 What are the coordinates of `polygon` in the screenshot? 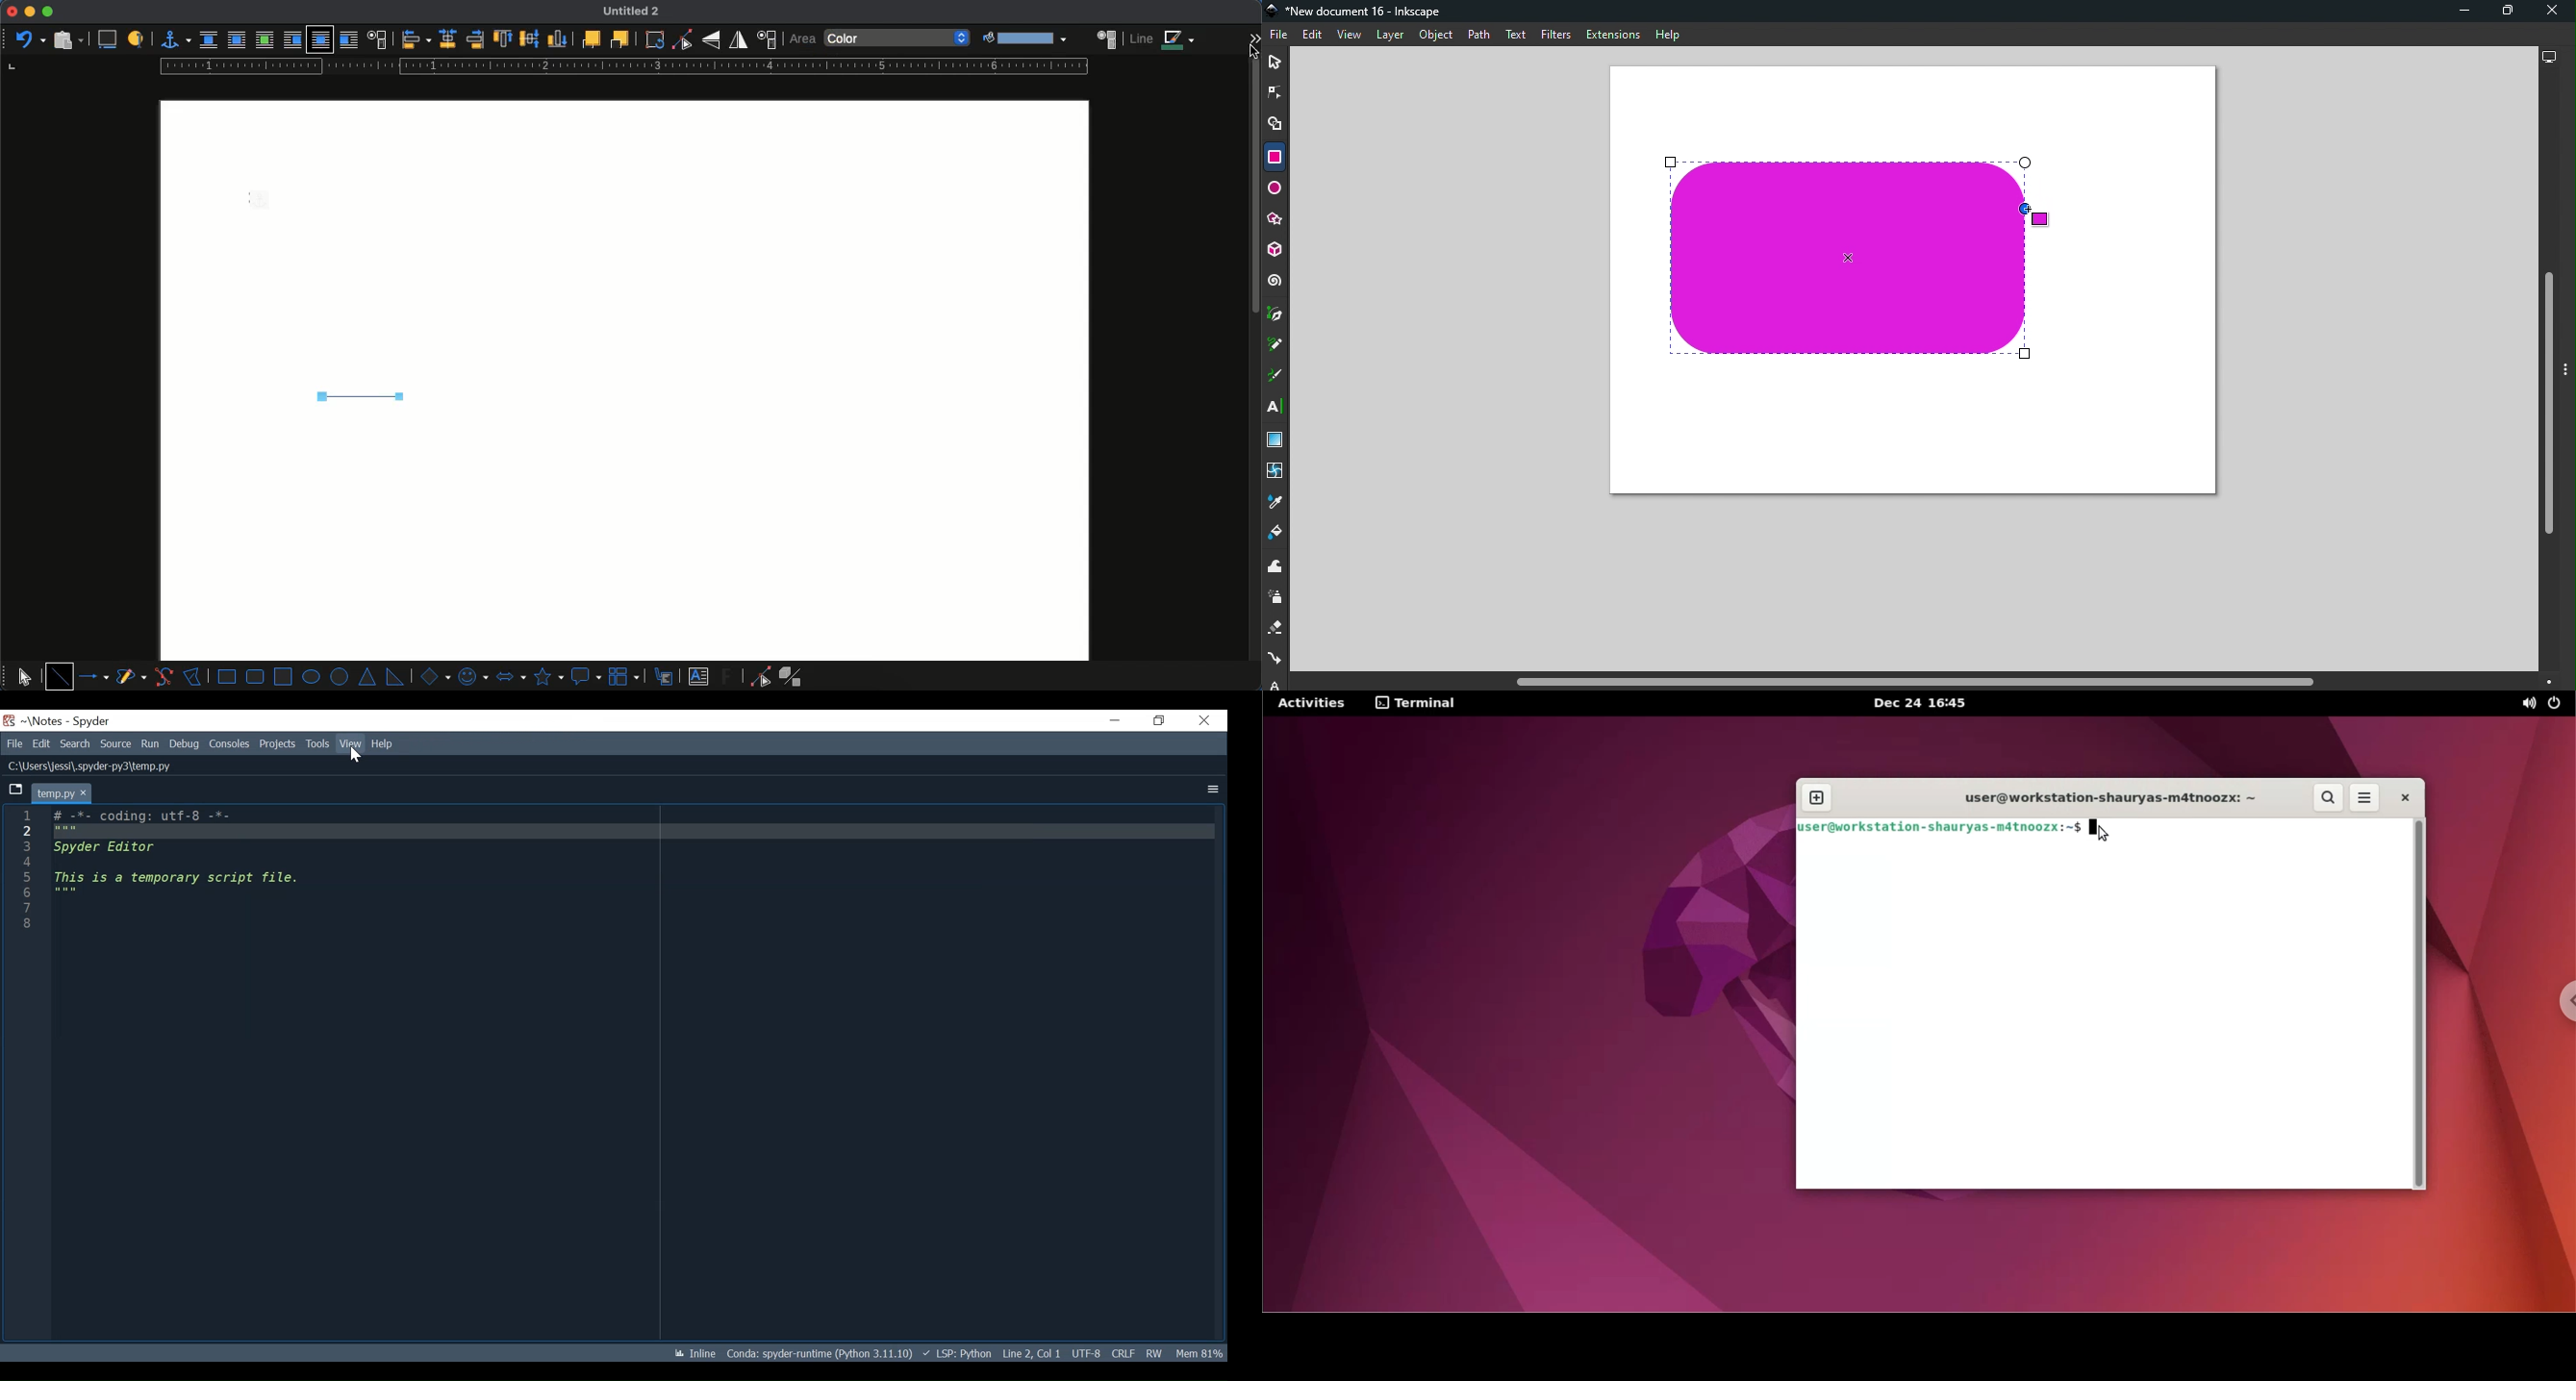 It's located at (193, 675).